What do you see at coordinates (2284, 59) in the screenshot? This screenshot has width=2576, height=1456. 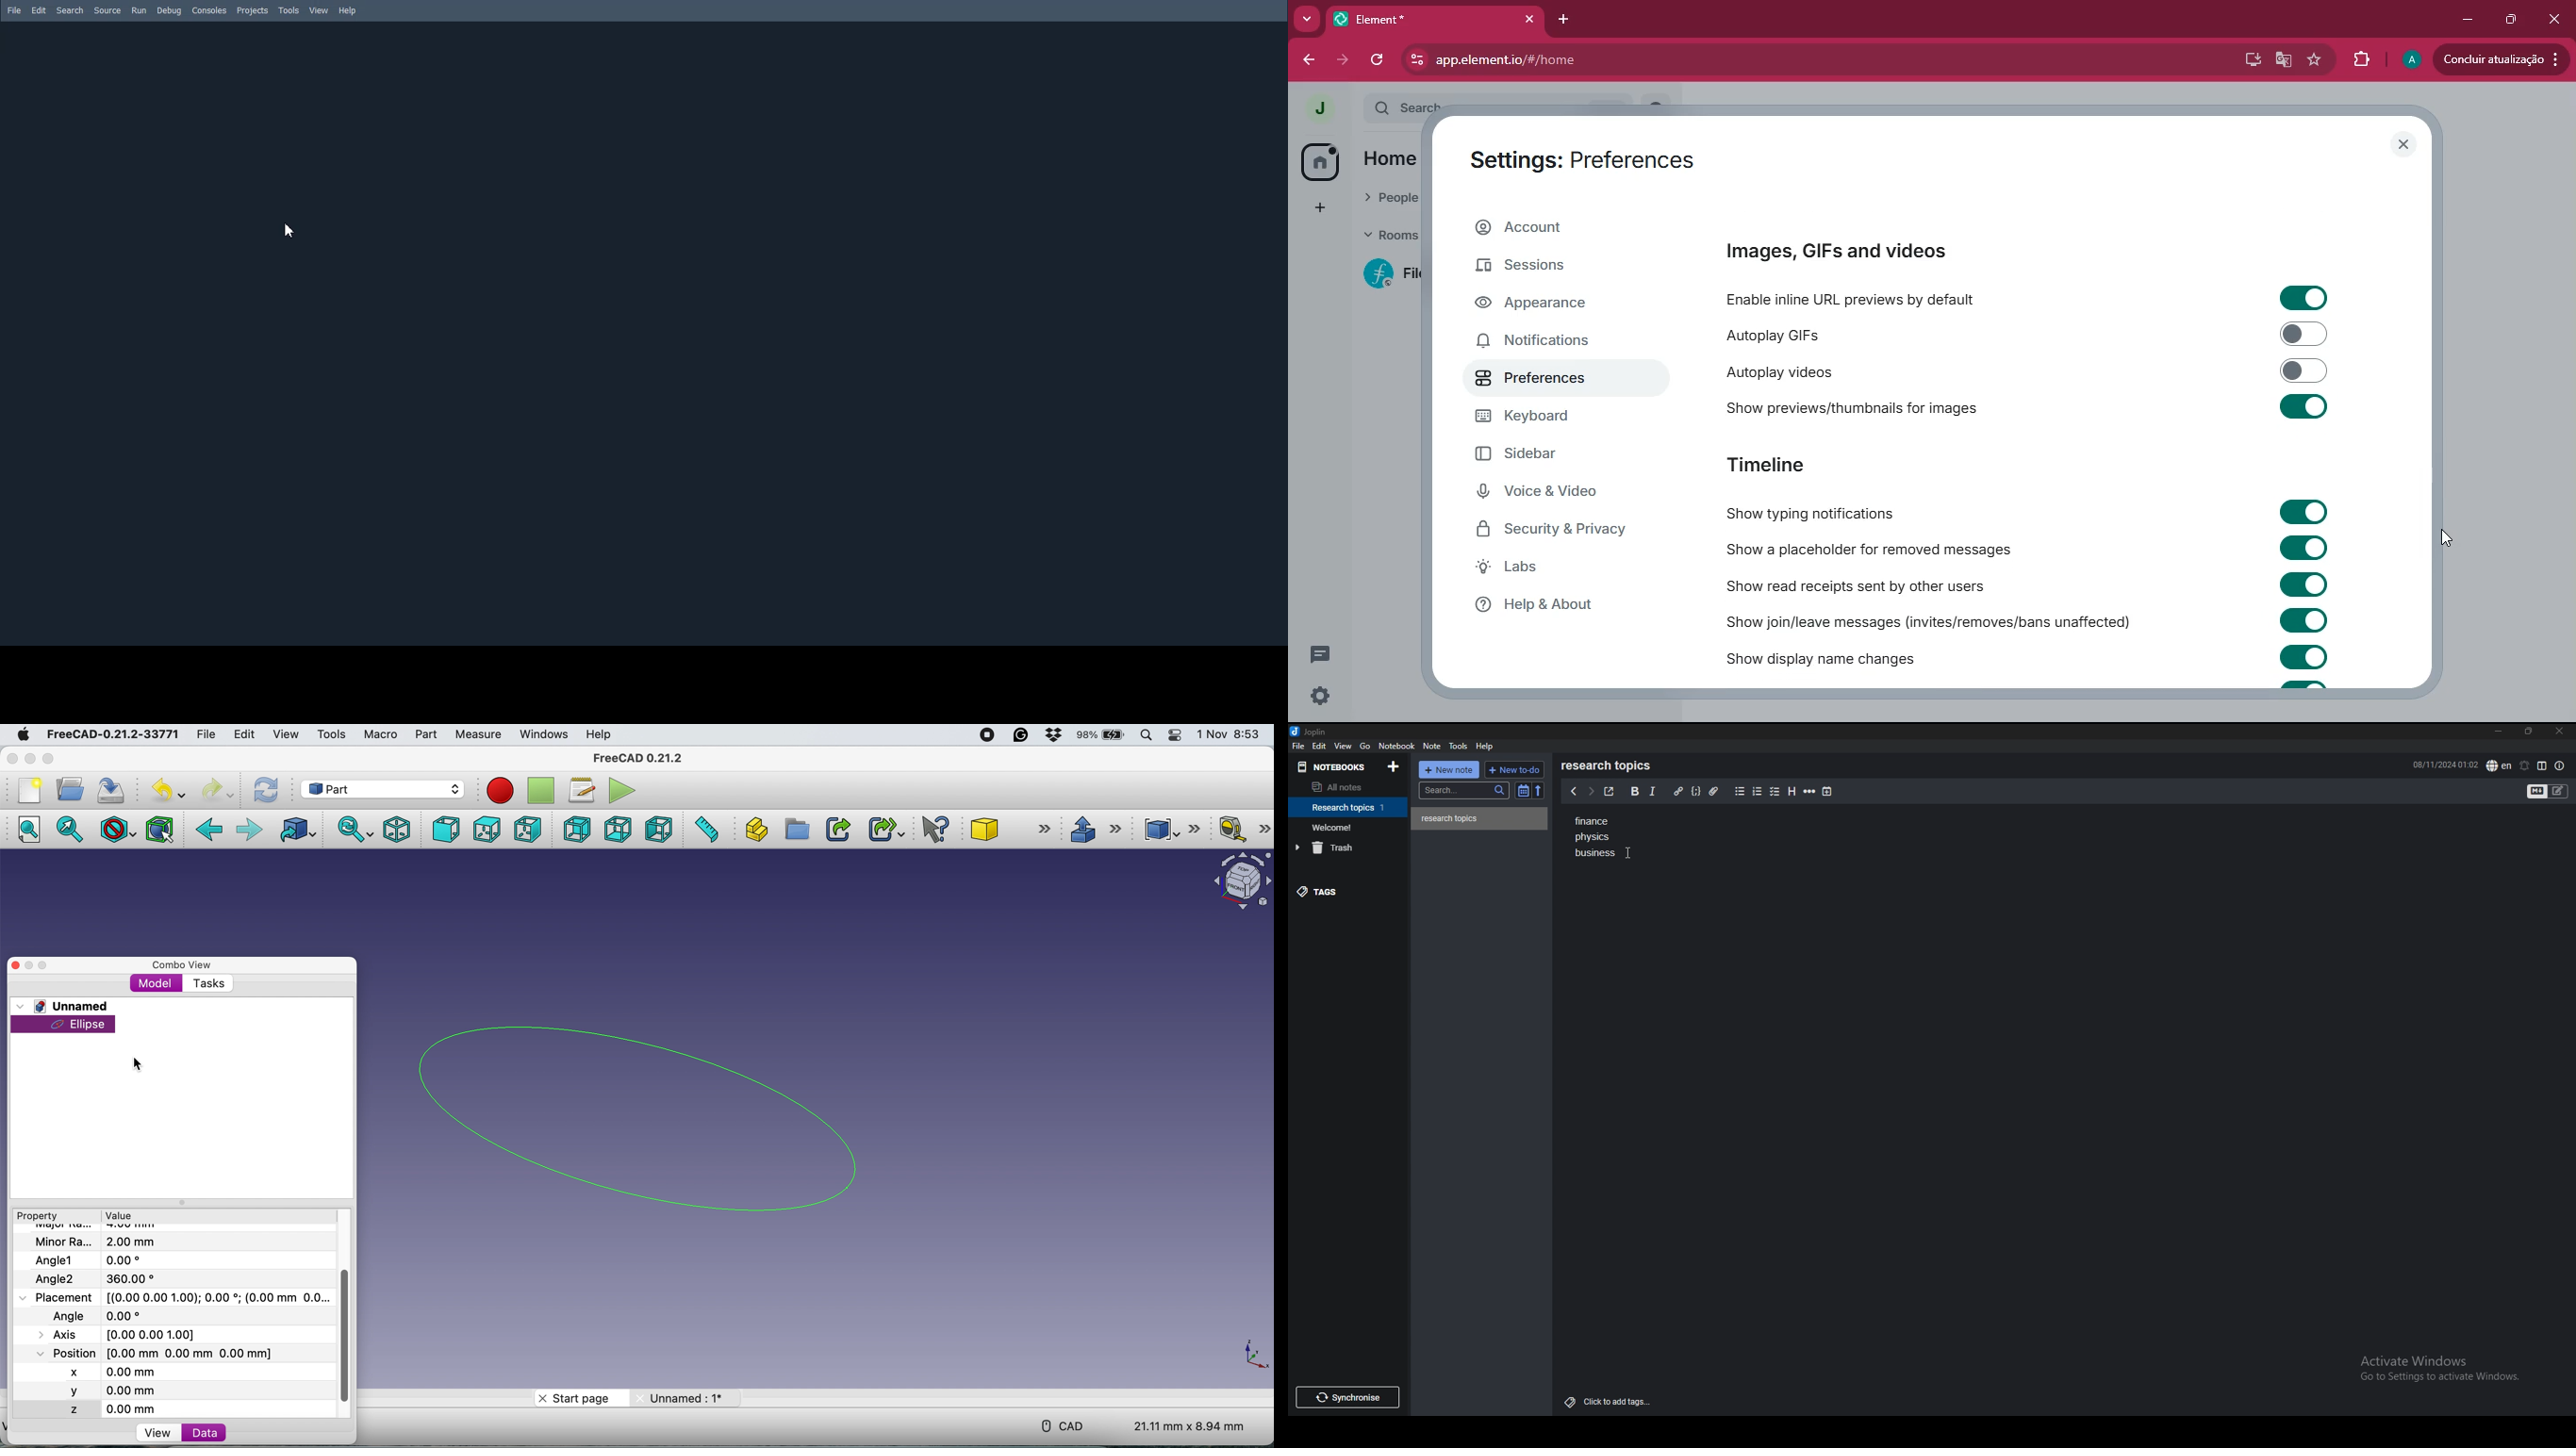 I see `google translate` at bounding box center [2284, 59].